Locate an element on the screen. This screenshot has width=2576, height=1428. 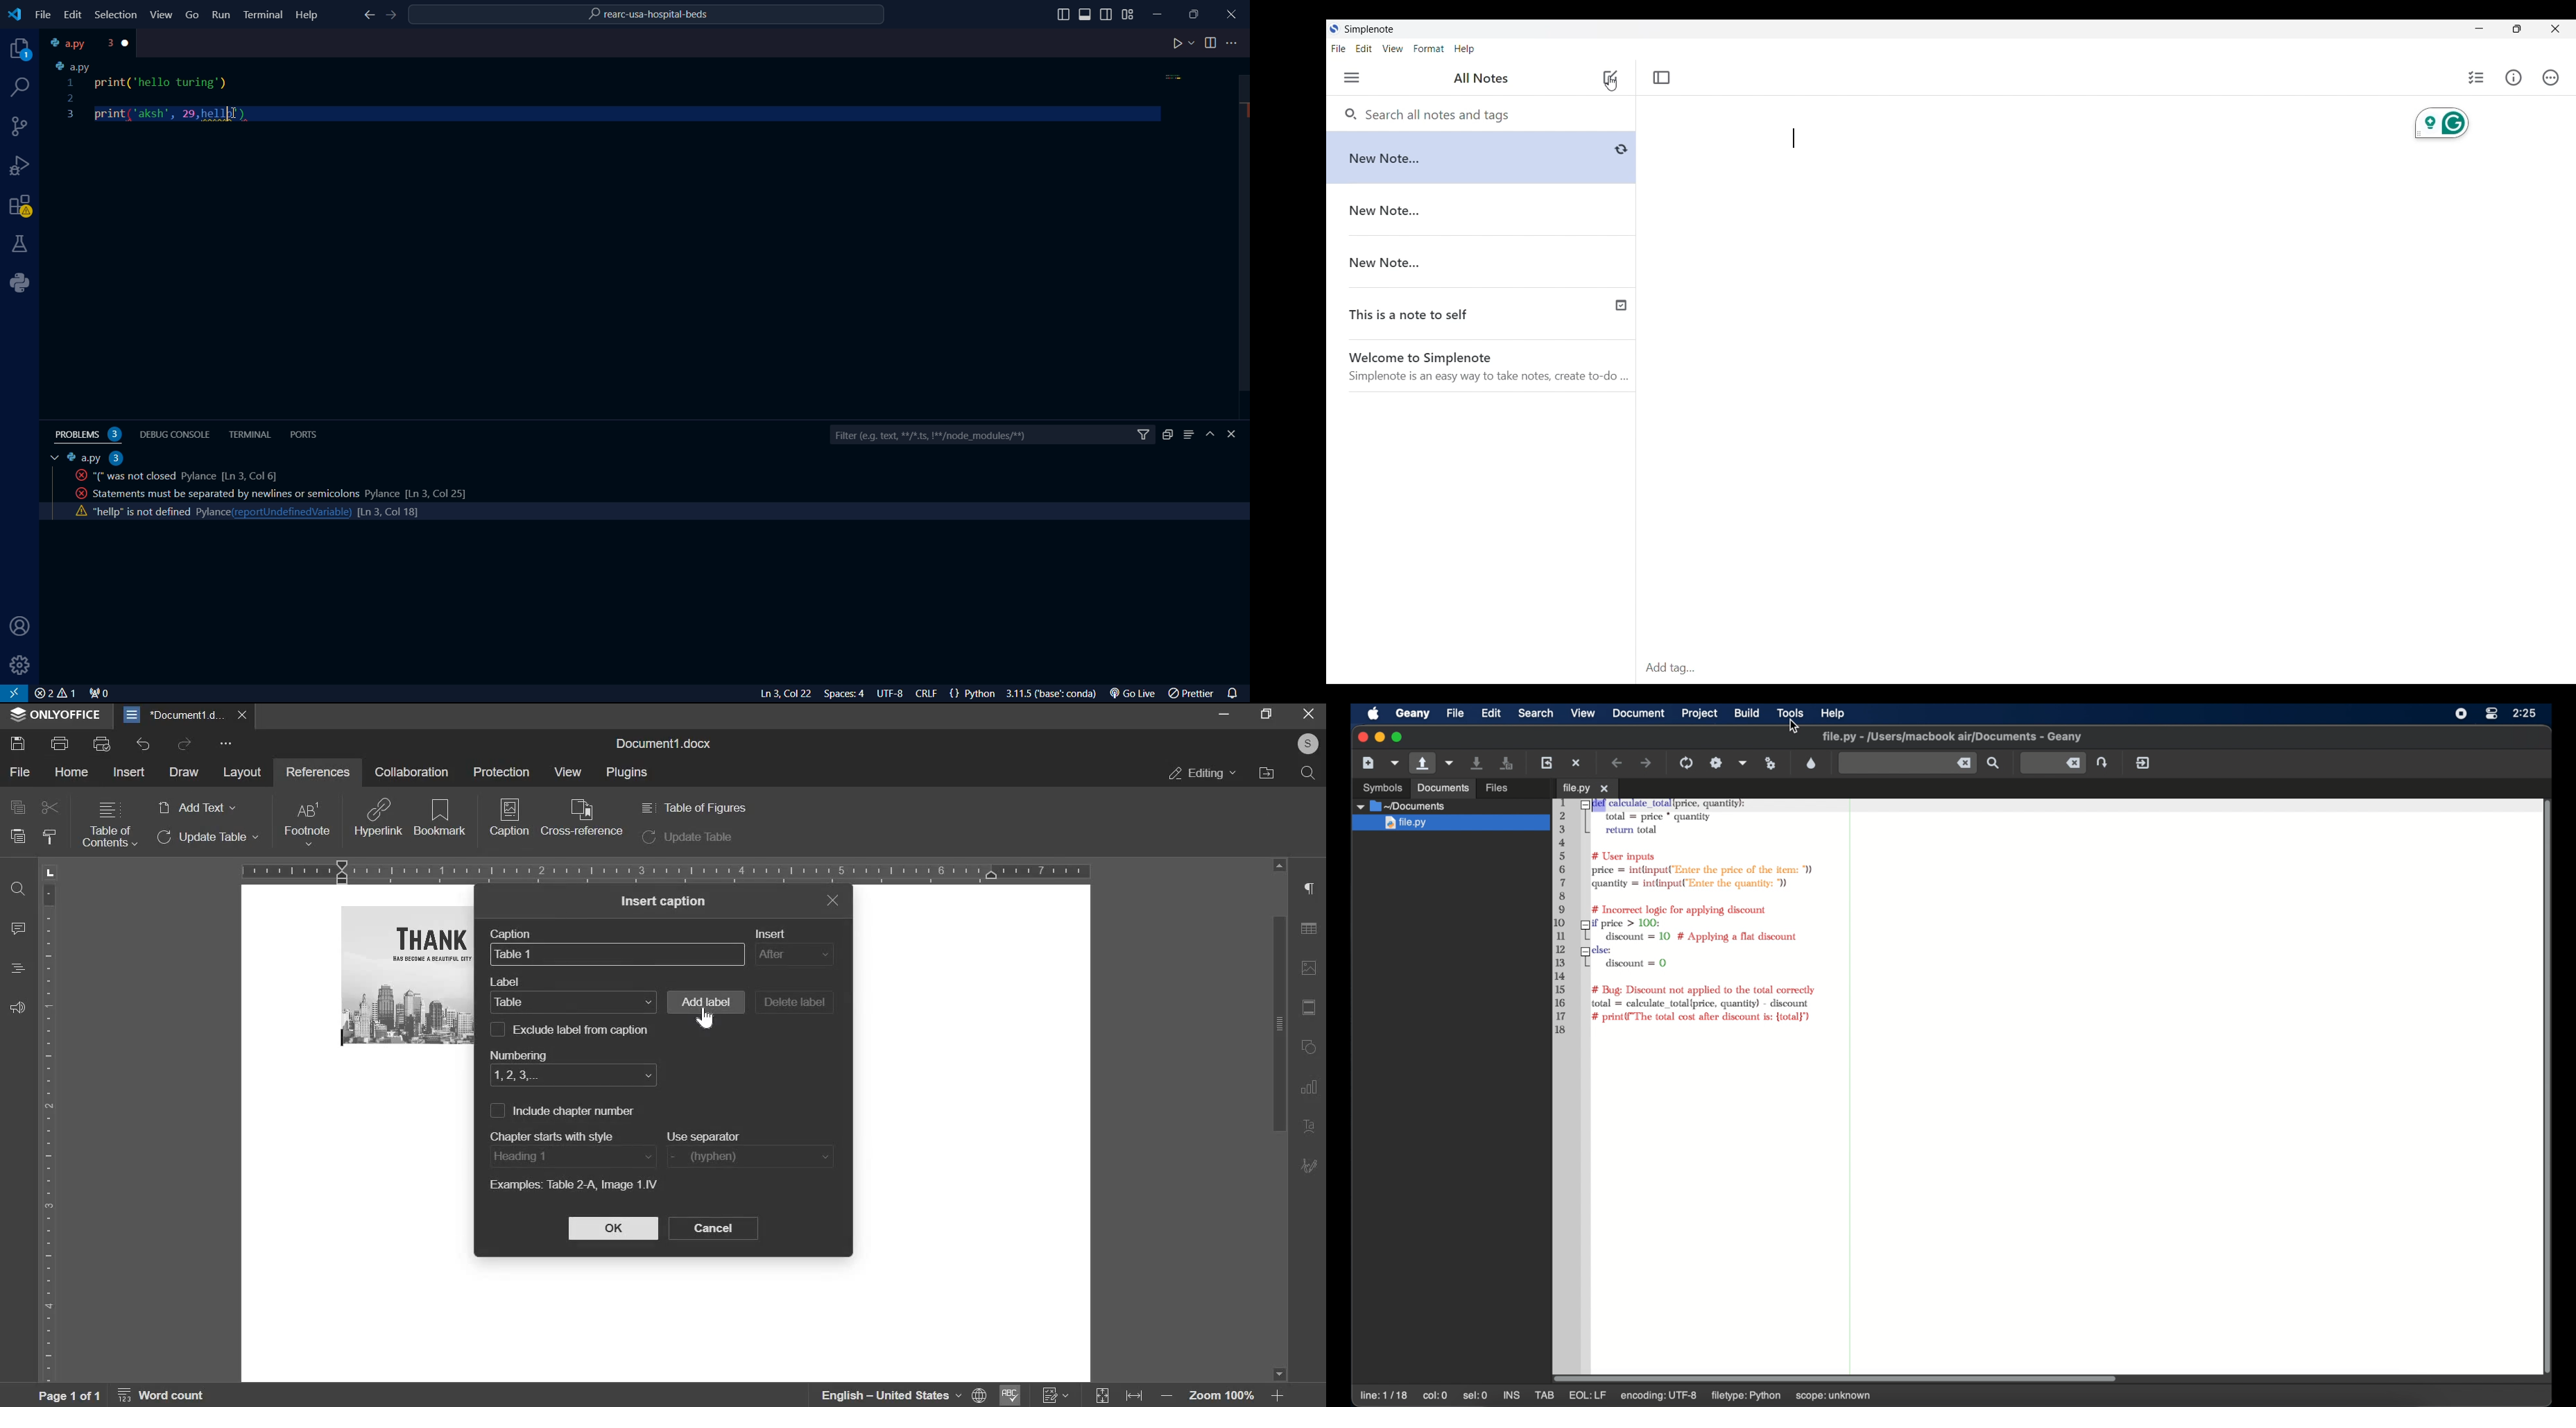
file.py highlighted is located at coordinates (1449, 823).